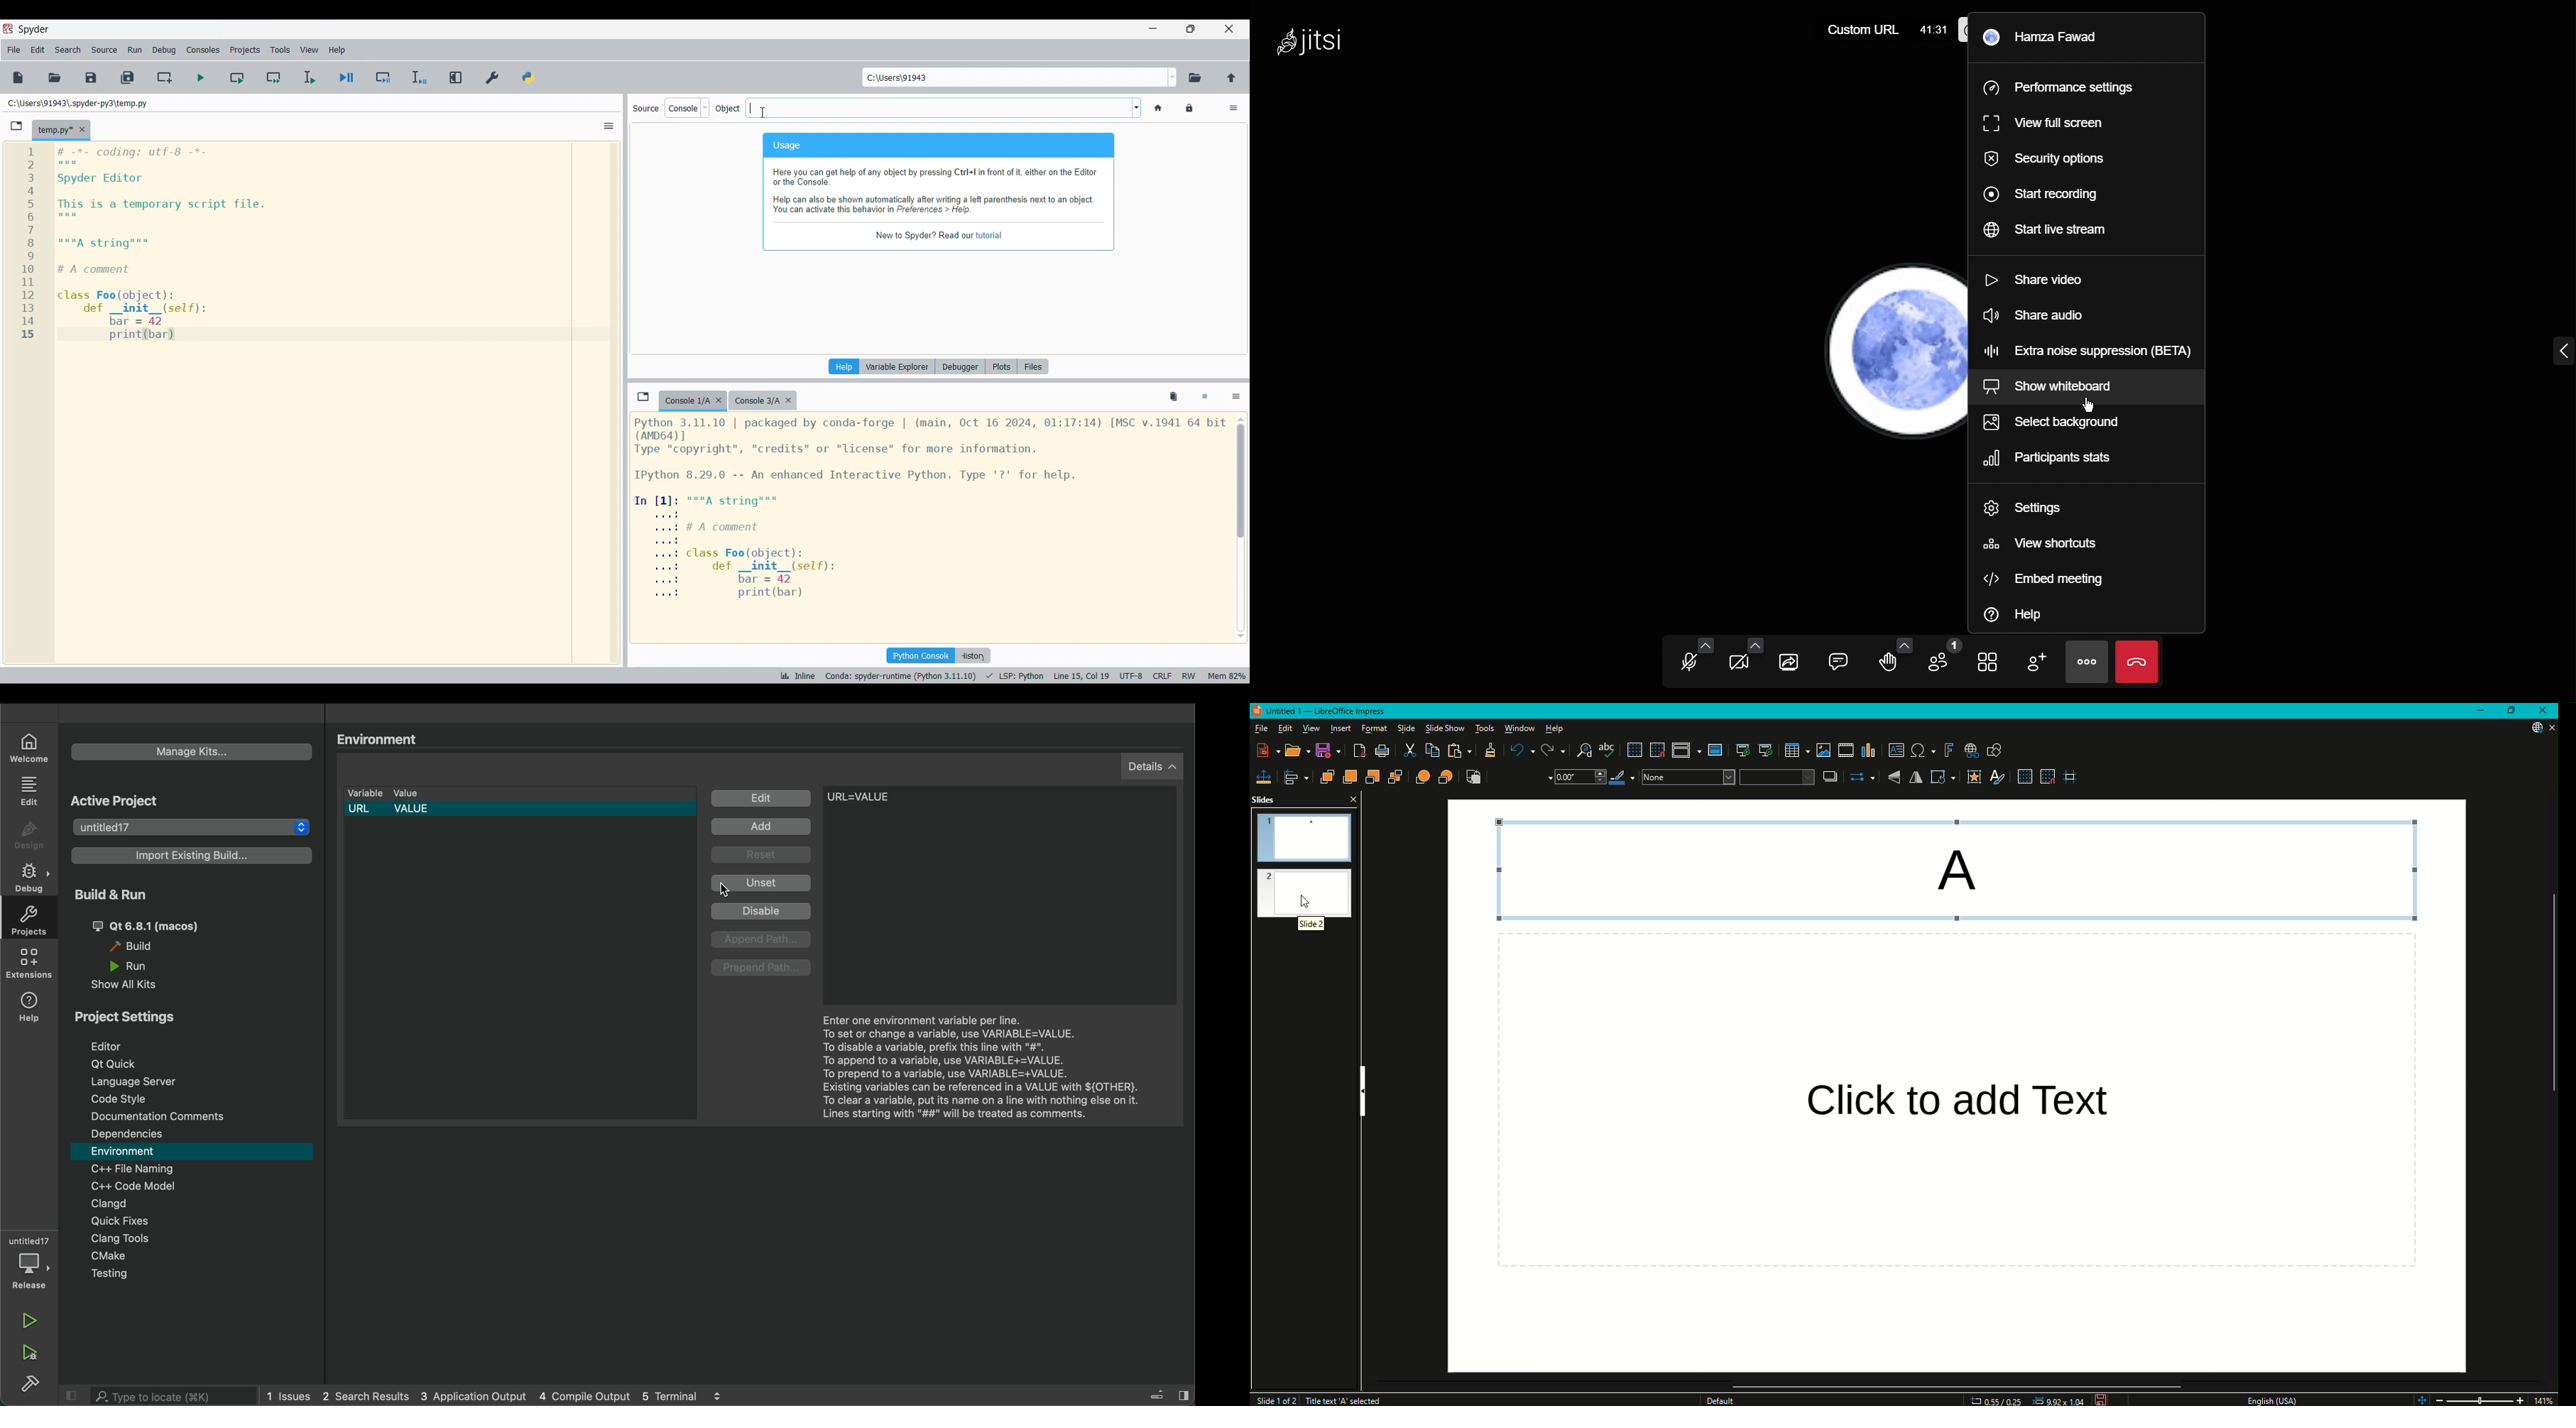  Describe the element at coordinates (1265, 751) in the screenshot. I see `New` at that location.